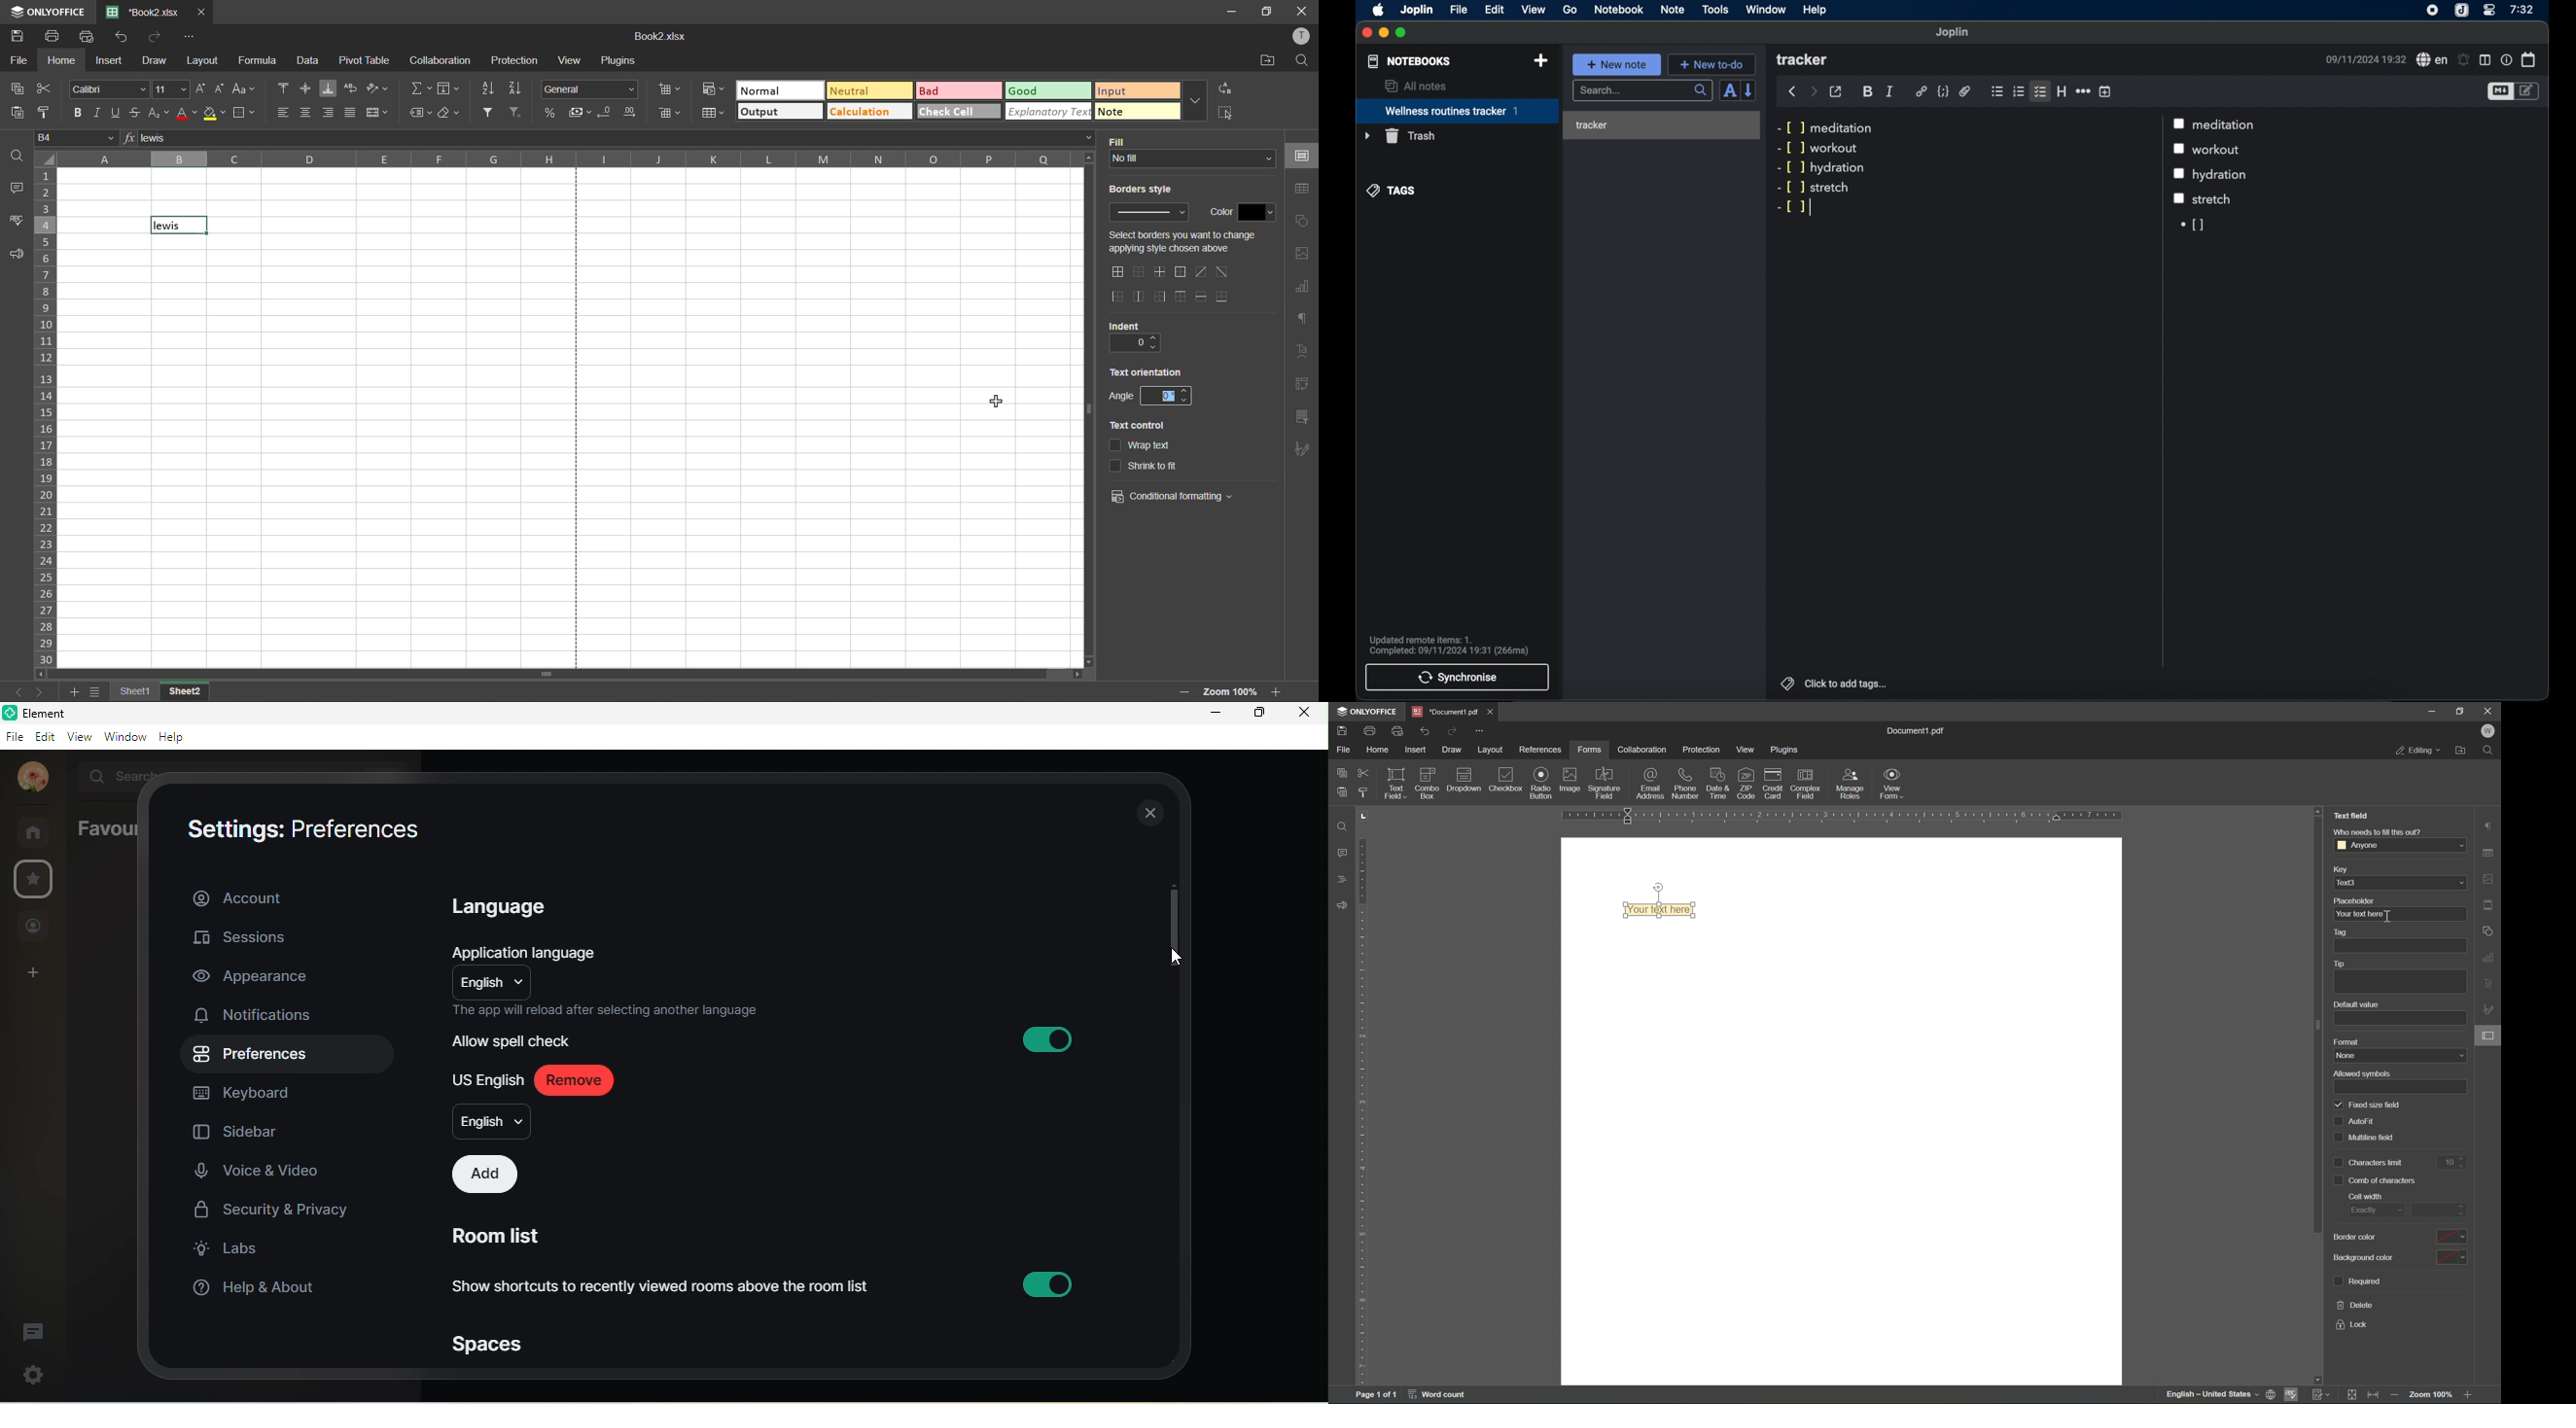 This screenshot has width=2576, height=1428. I want to click on align center, so click(308, 112).